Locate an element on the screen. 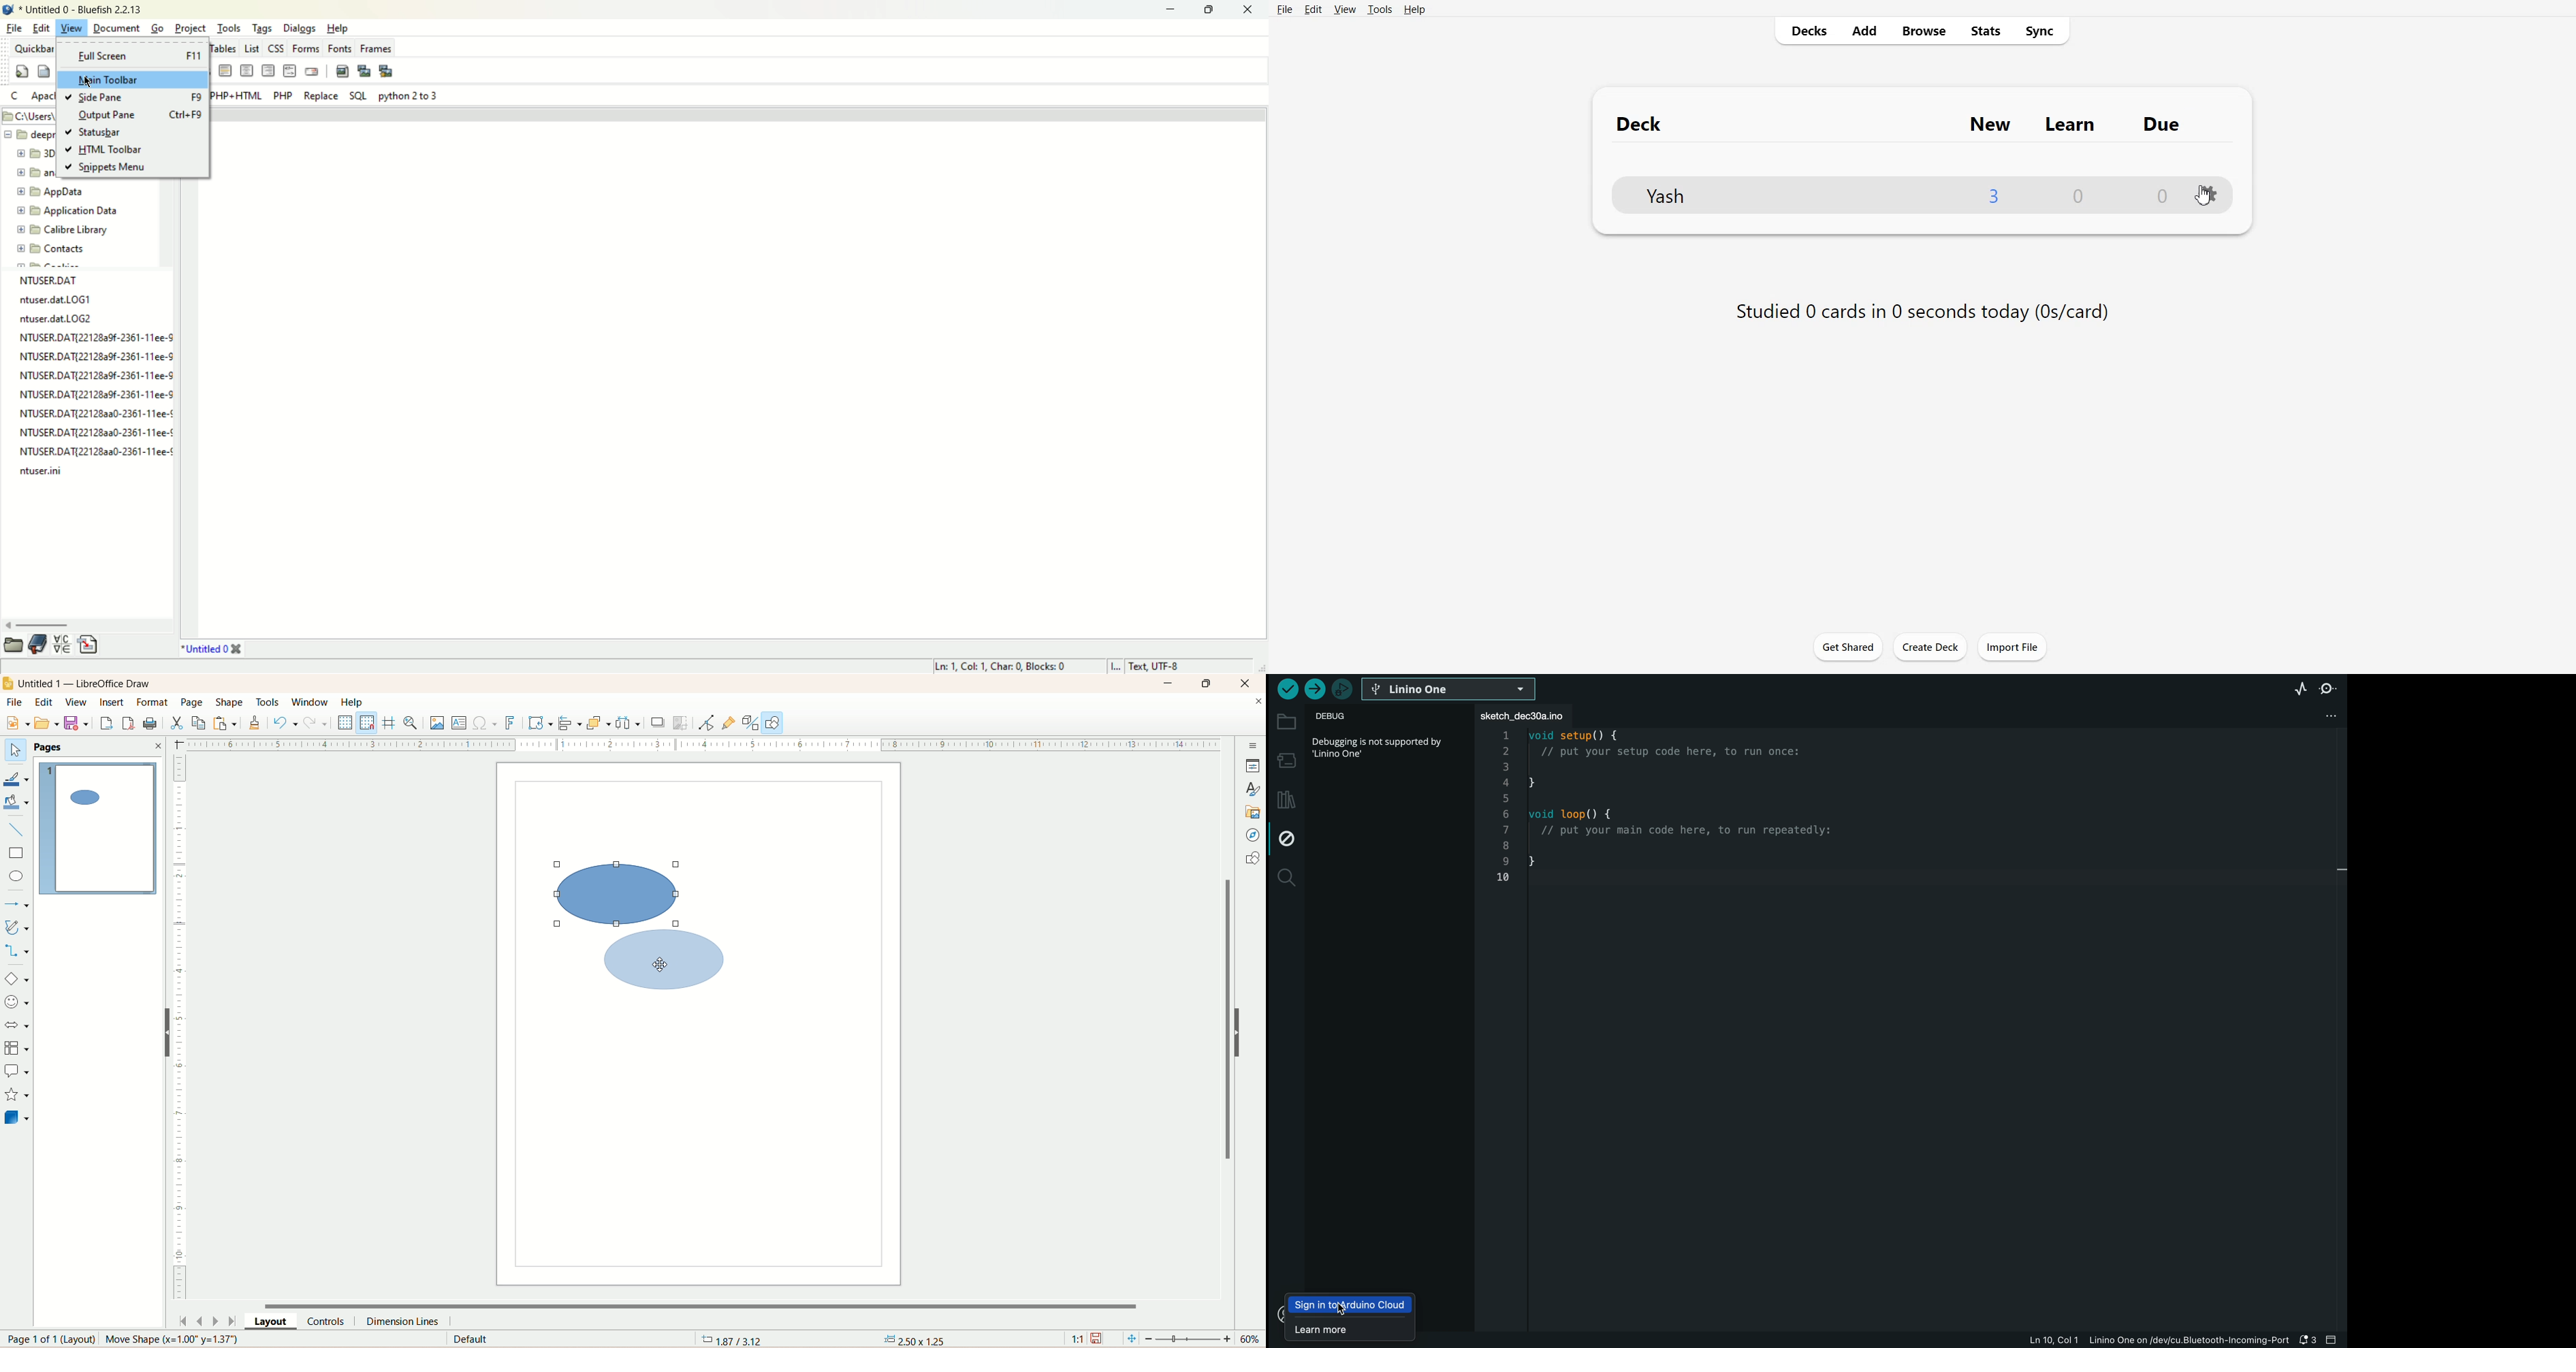 This screenshot has width=2576, height=1372. title is located at coordinates (86, 683).